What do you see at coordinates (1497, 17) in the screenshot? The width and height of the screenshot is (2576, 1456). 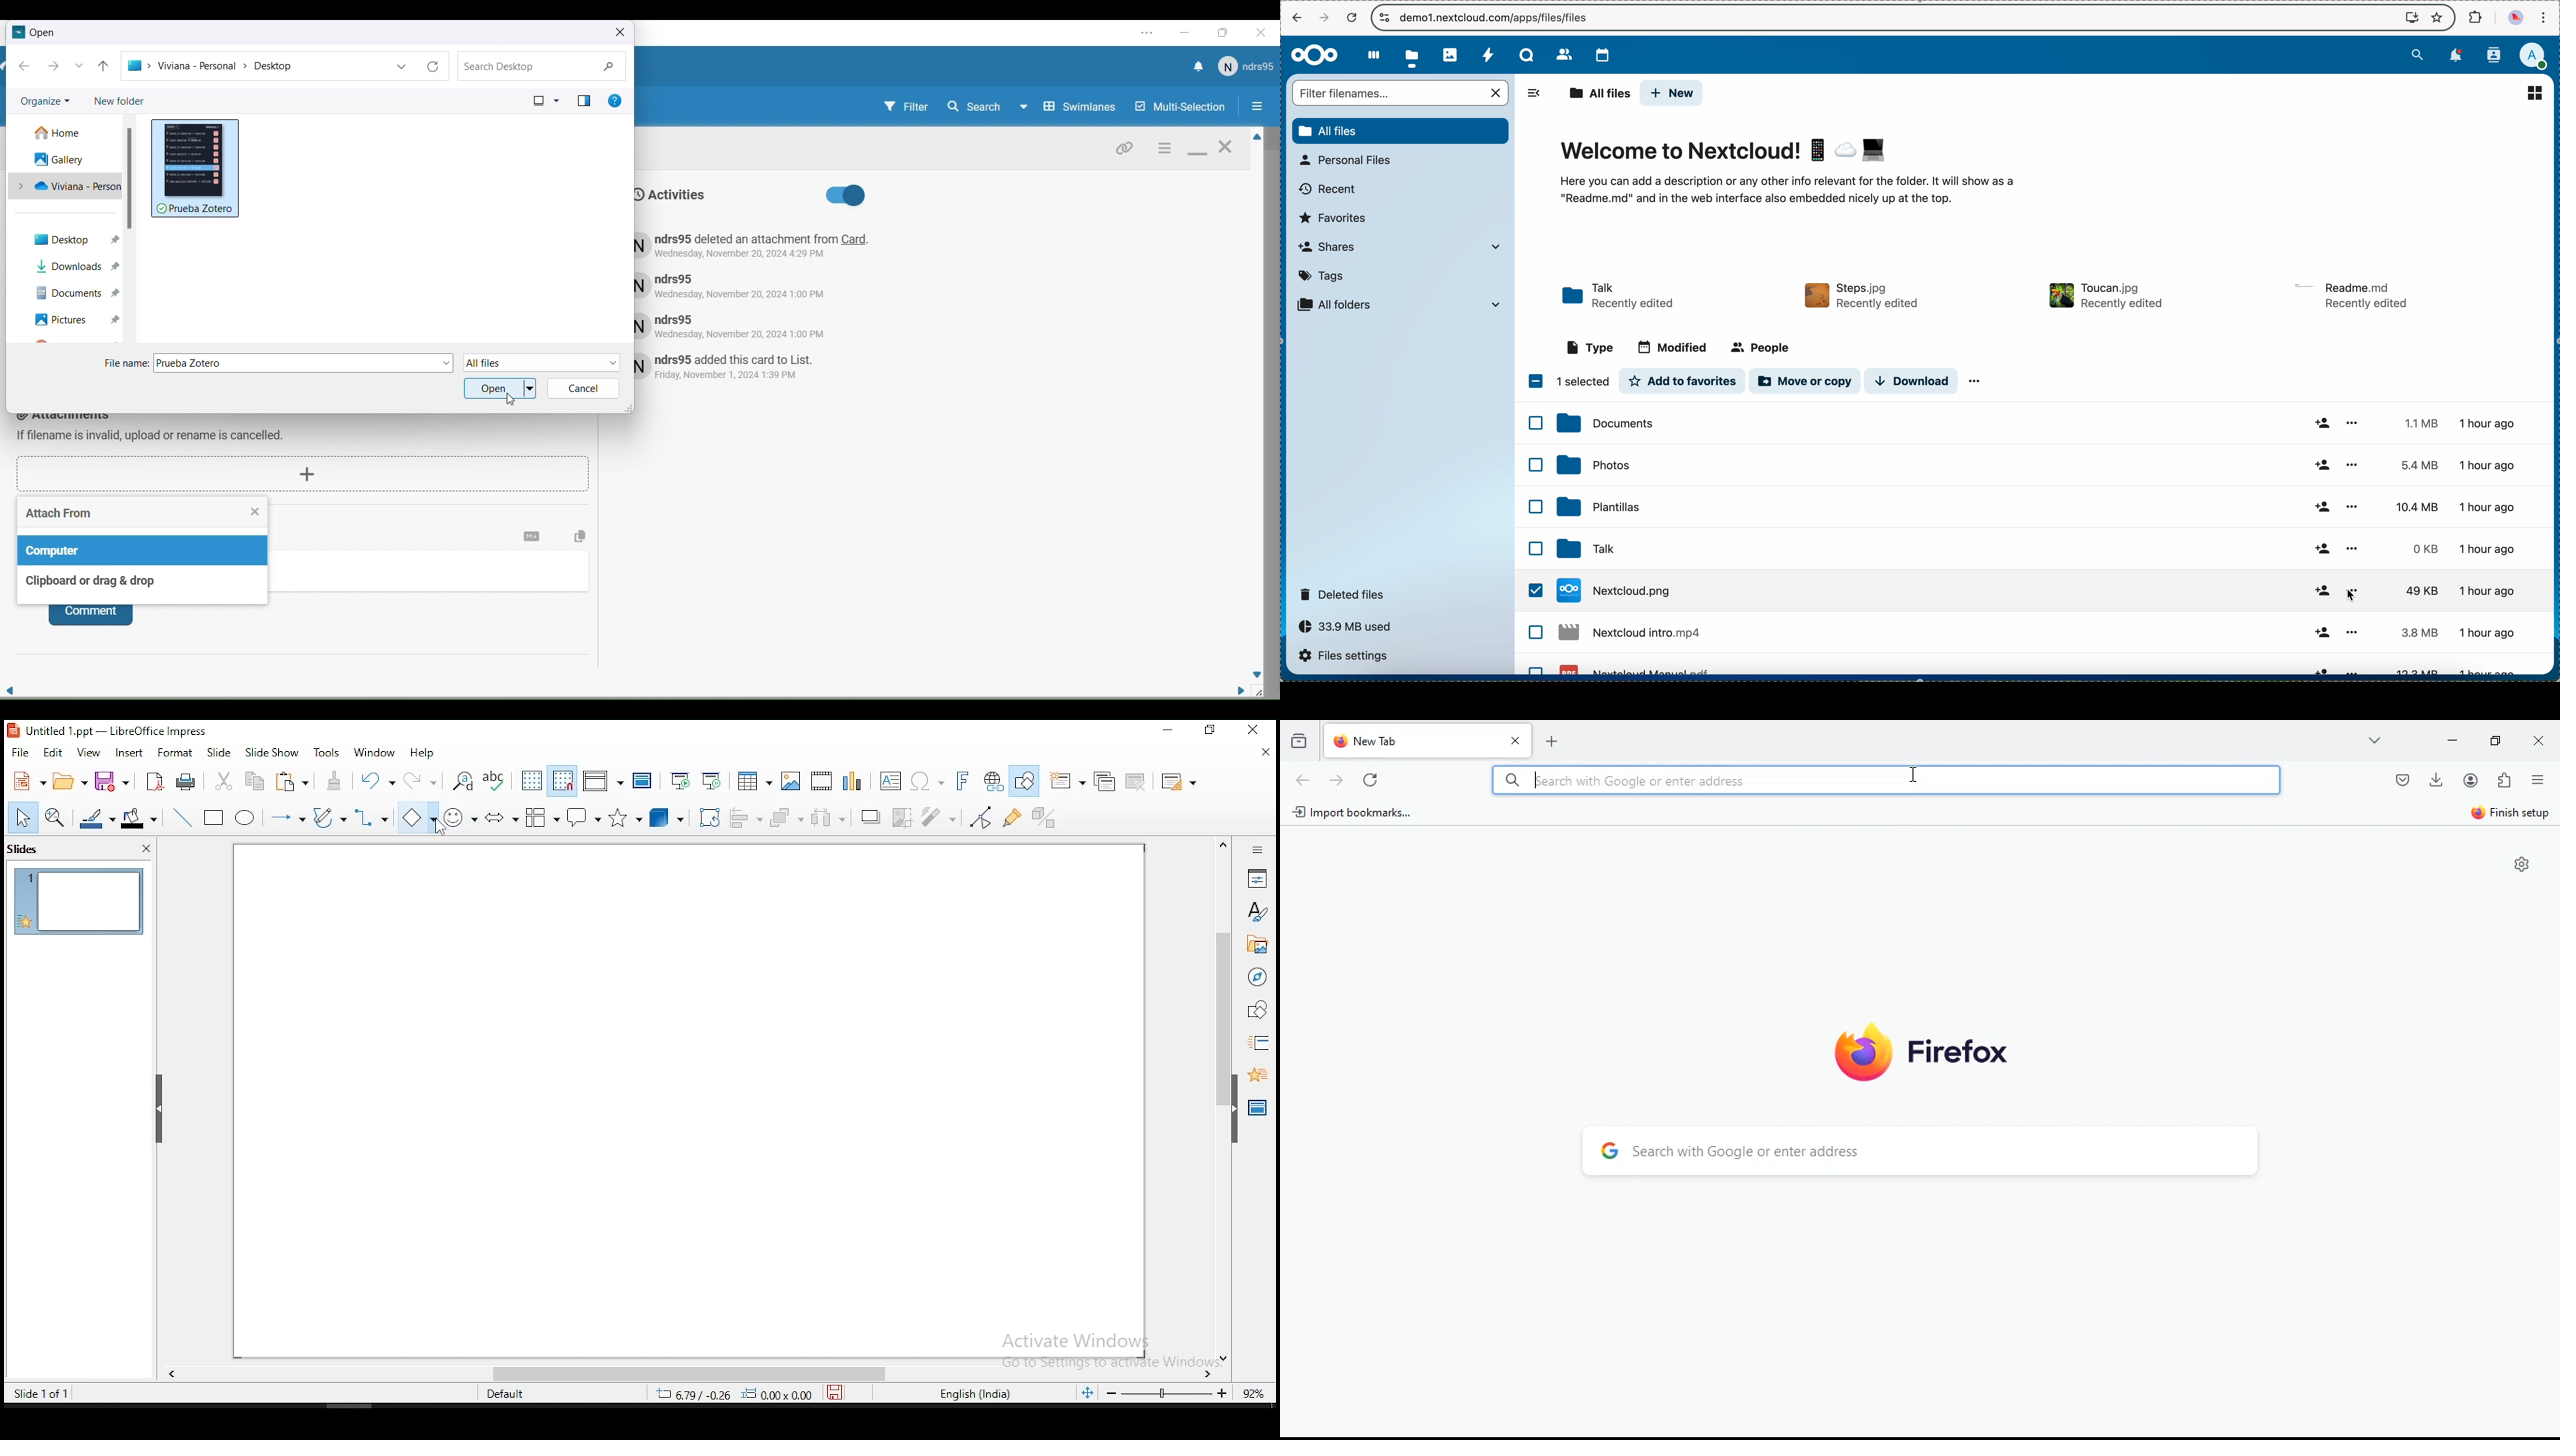 I see `URL` at bounding box center [1497, 17].